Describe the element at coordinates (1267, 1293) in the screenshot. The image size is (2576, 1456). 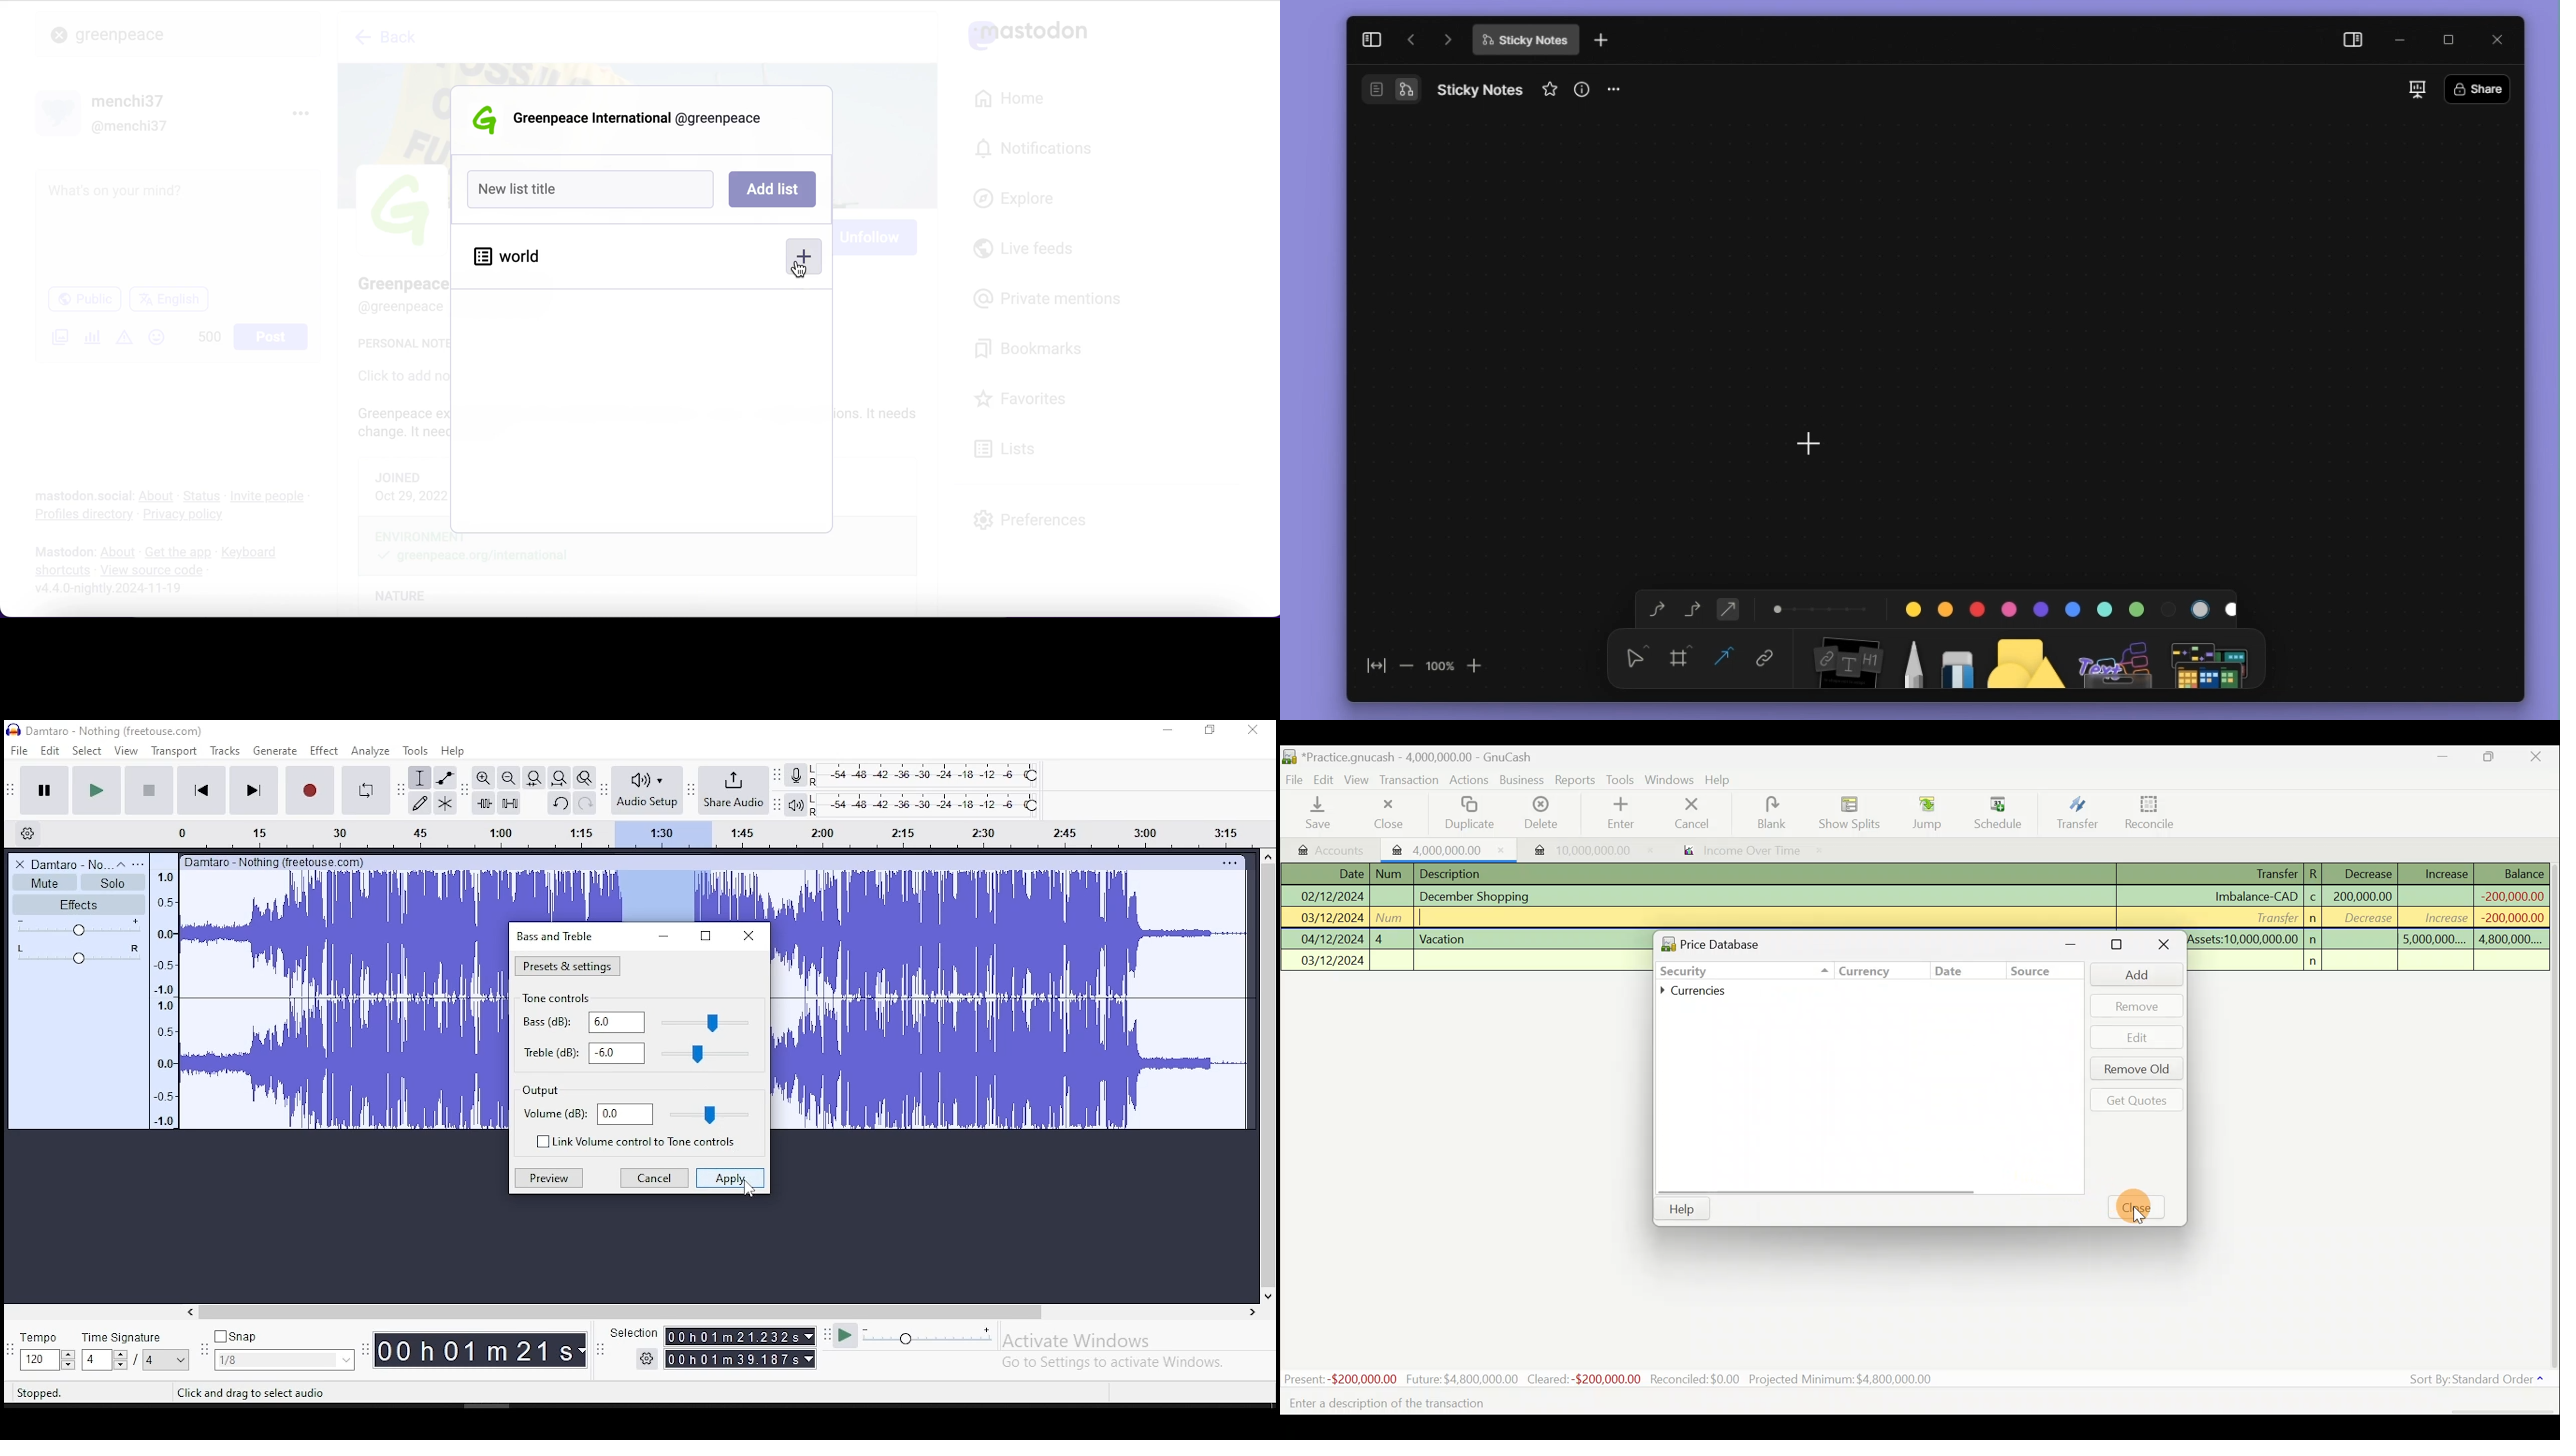
I see `down` at that location.